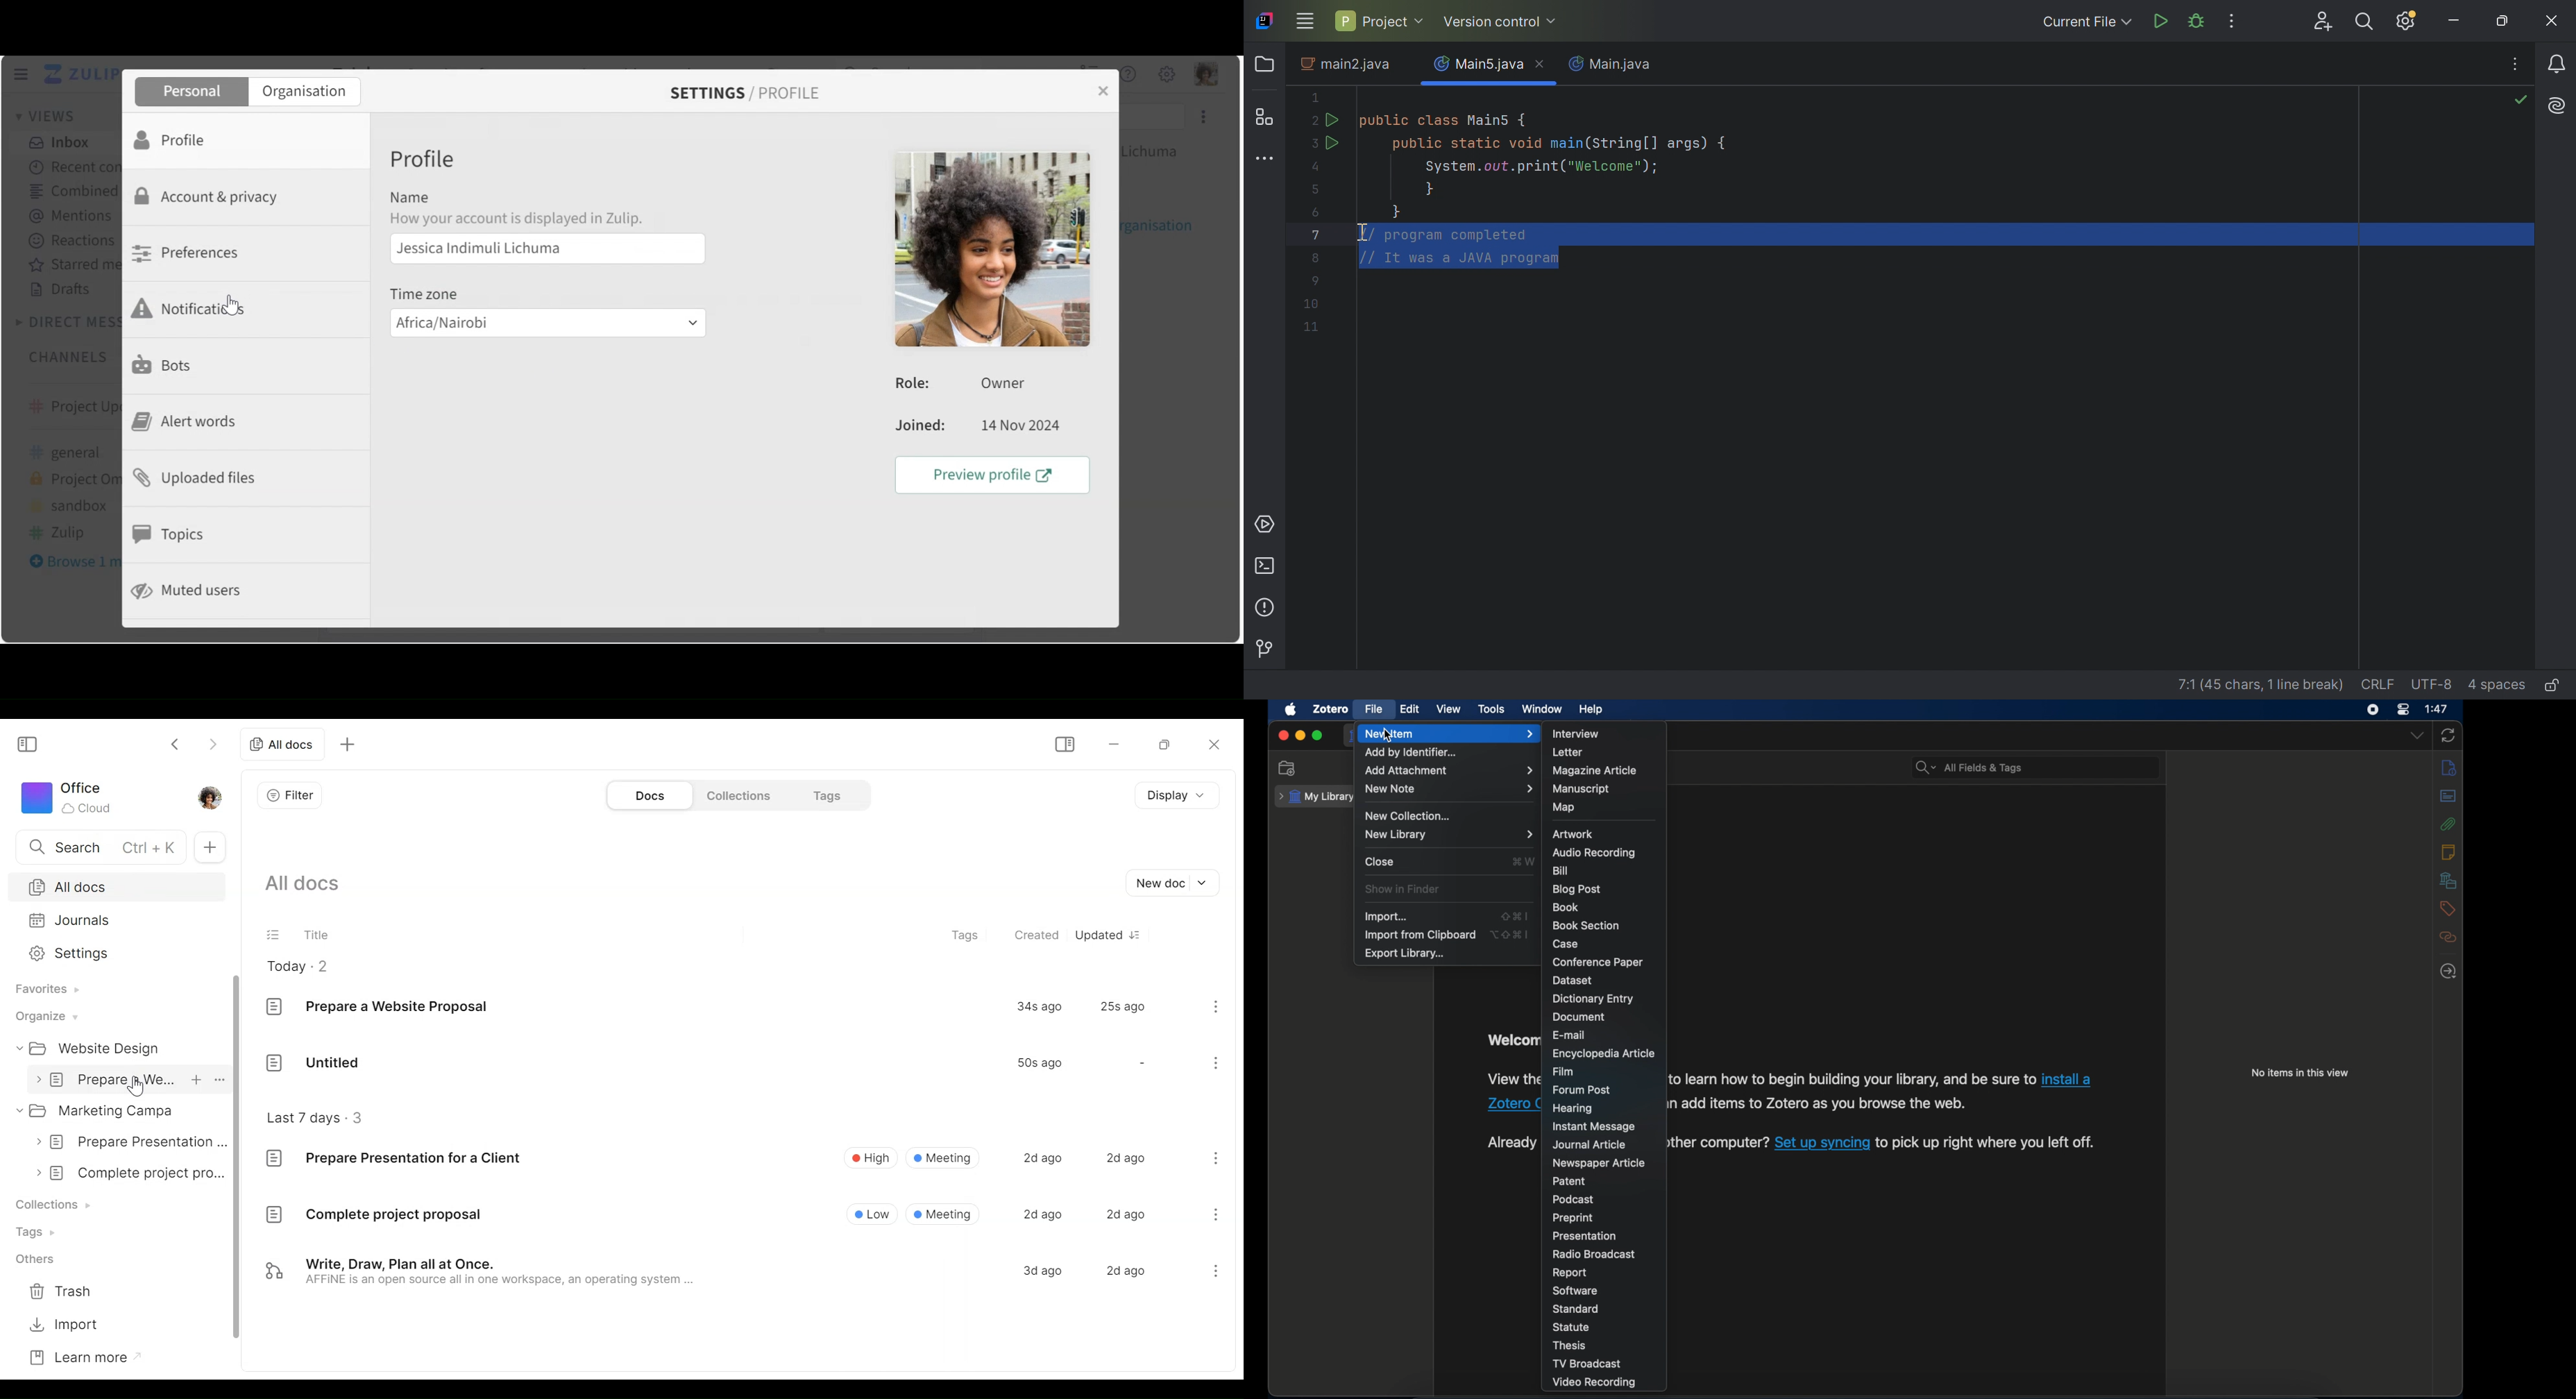 This screenshot has width=2576, height=1400. Describe the element at coordinates (2405, 709) in the screenshot. I see `control center` at that location.